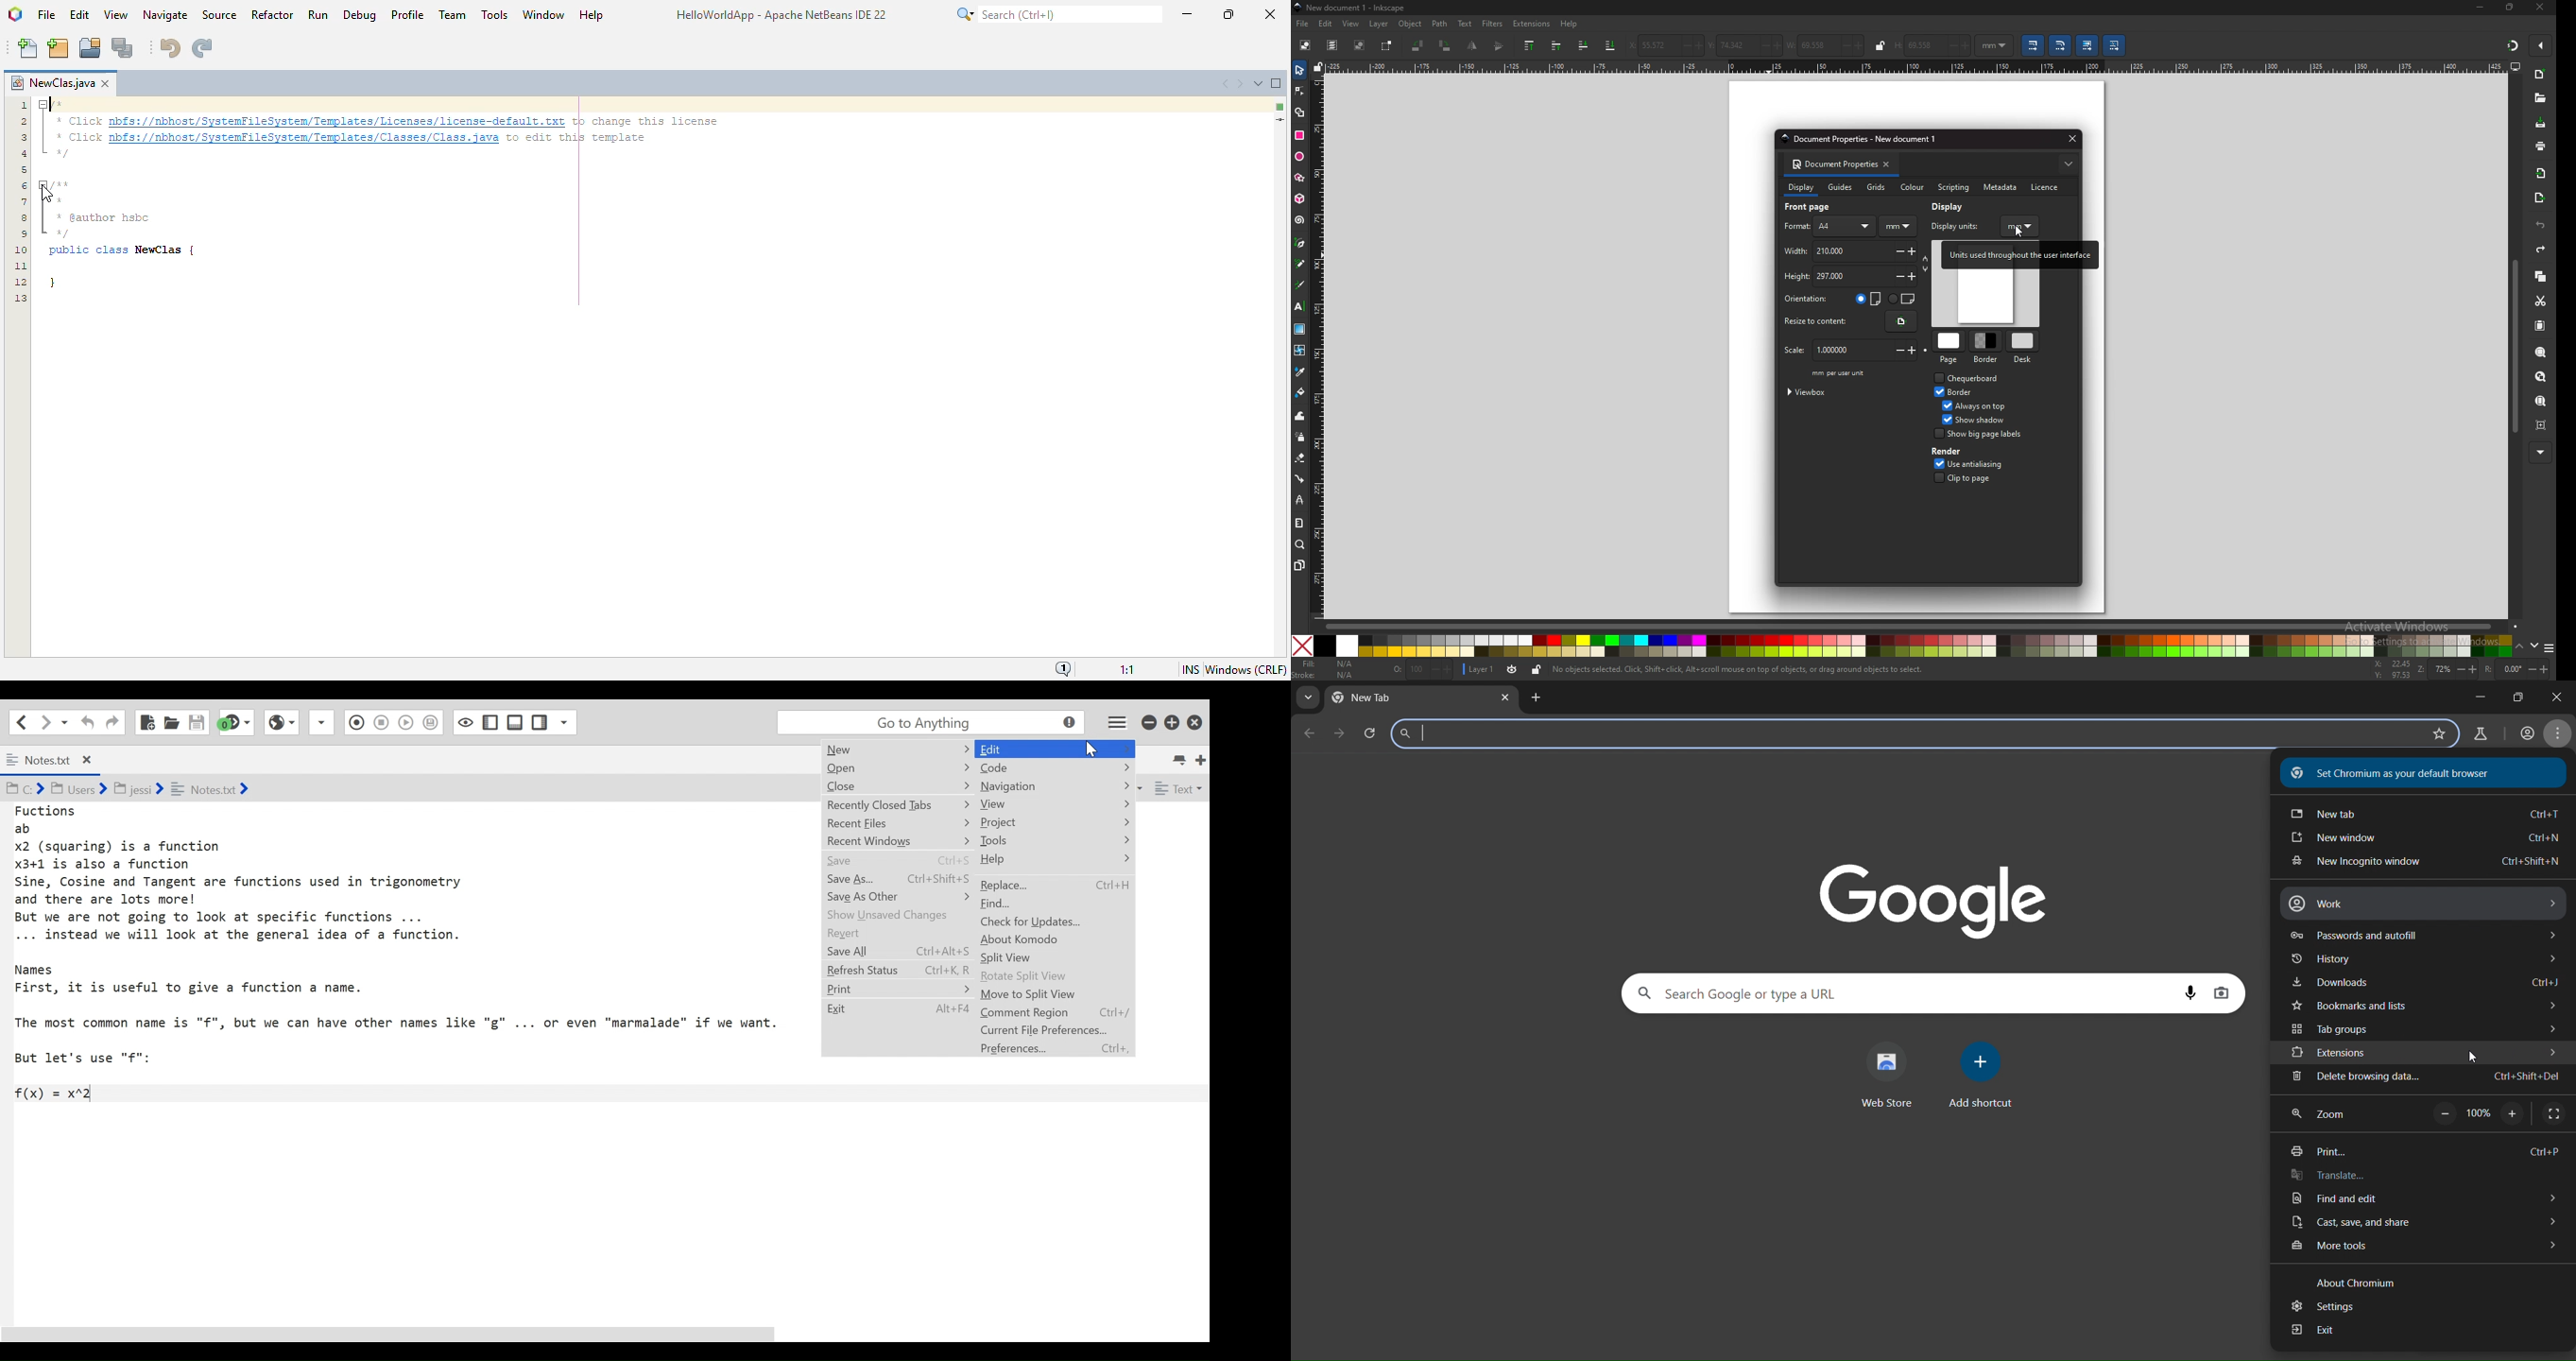 This screenshot has width=2576, height=1372. What do you see at coordinates (2528, 731) in the screenshot?
I see `account` at bounding box center [2528, 731].